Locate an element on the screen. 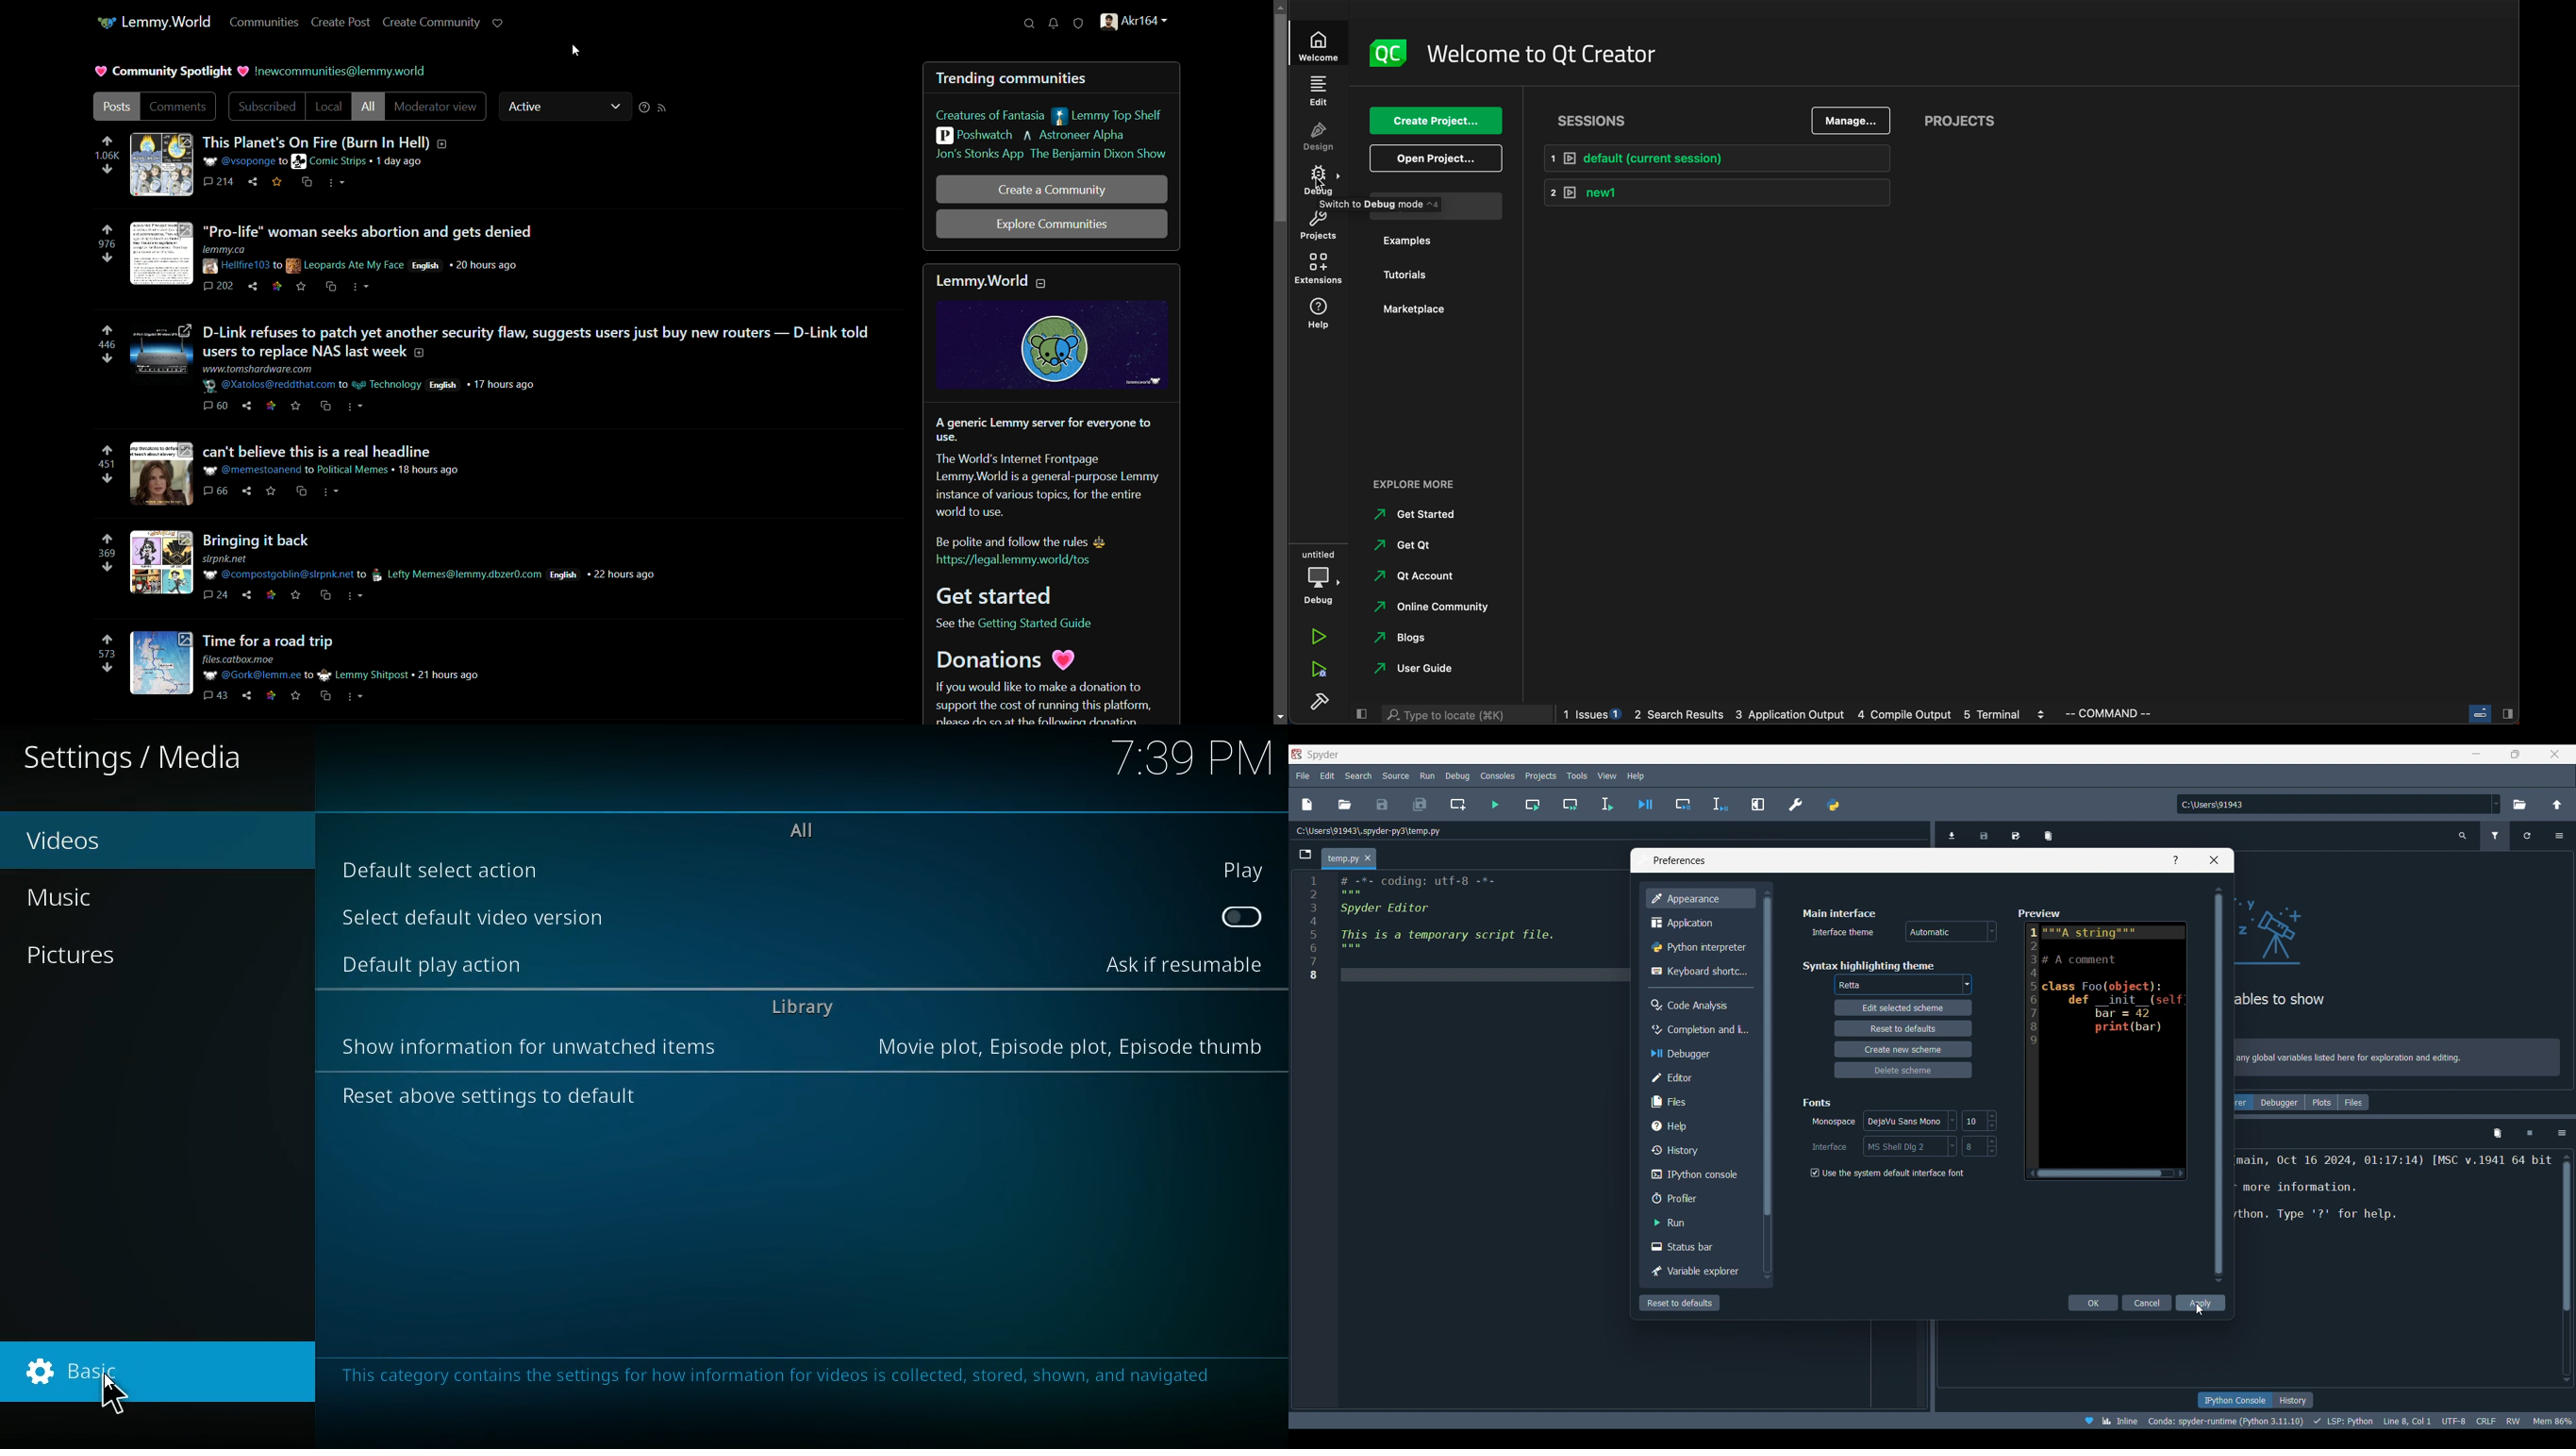 The height and width of the screenshot is (1456, 2576). Cancel  is located at coordinates (2148, 1303).